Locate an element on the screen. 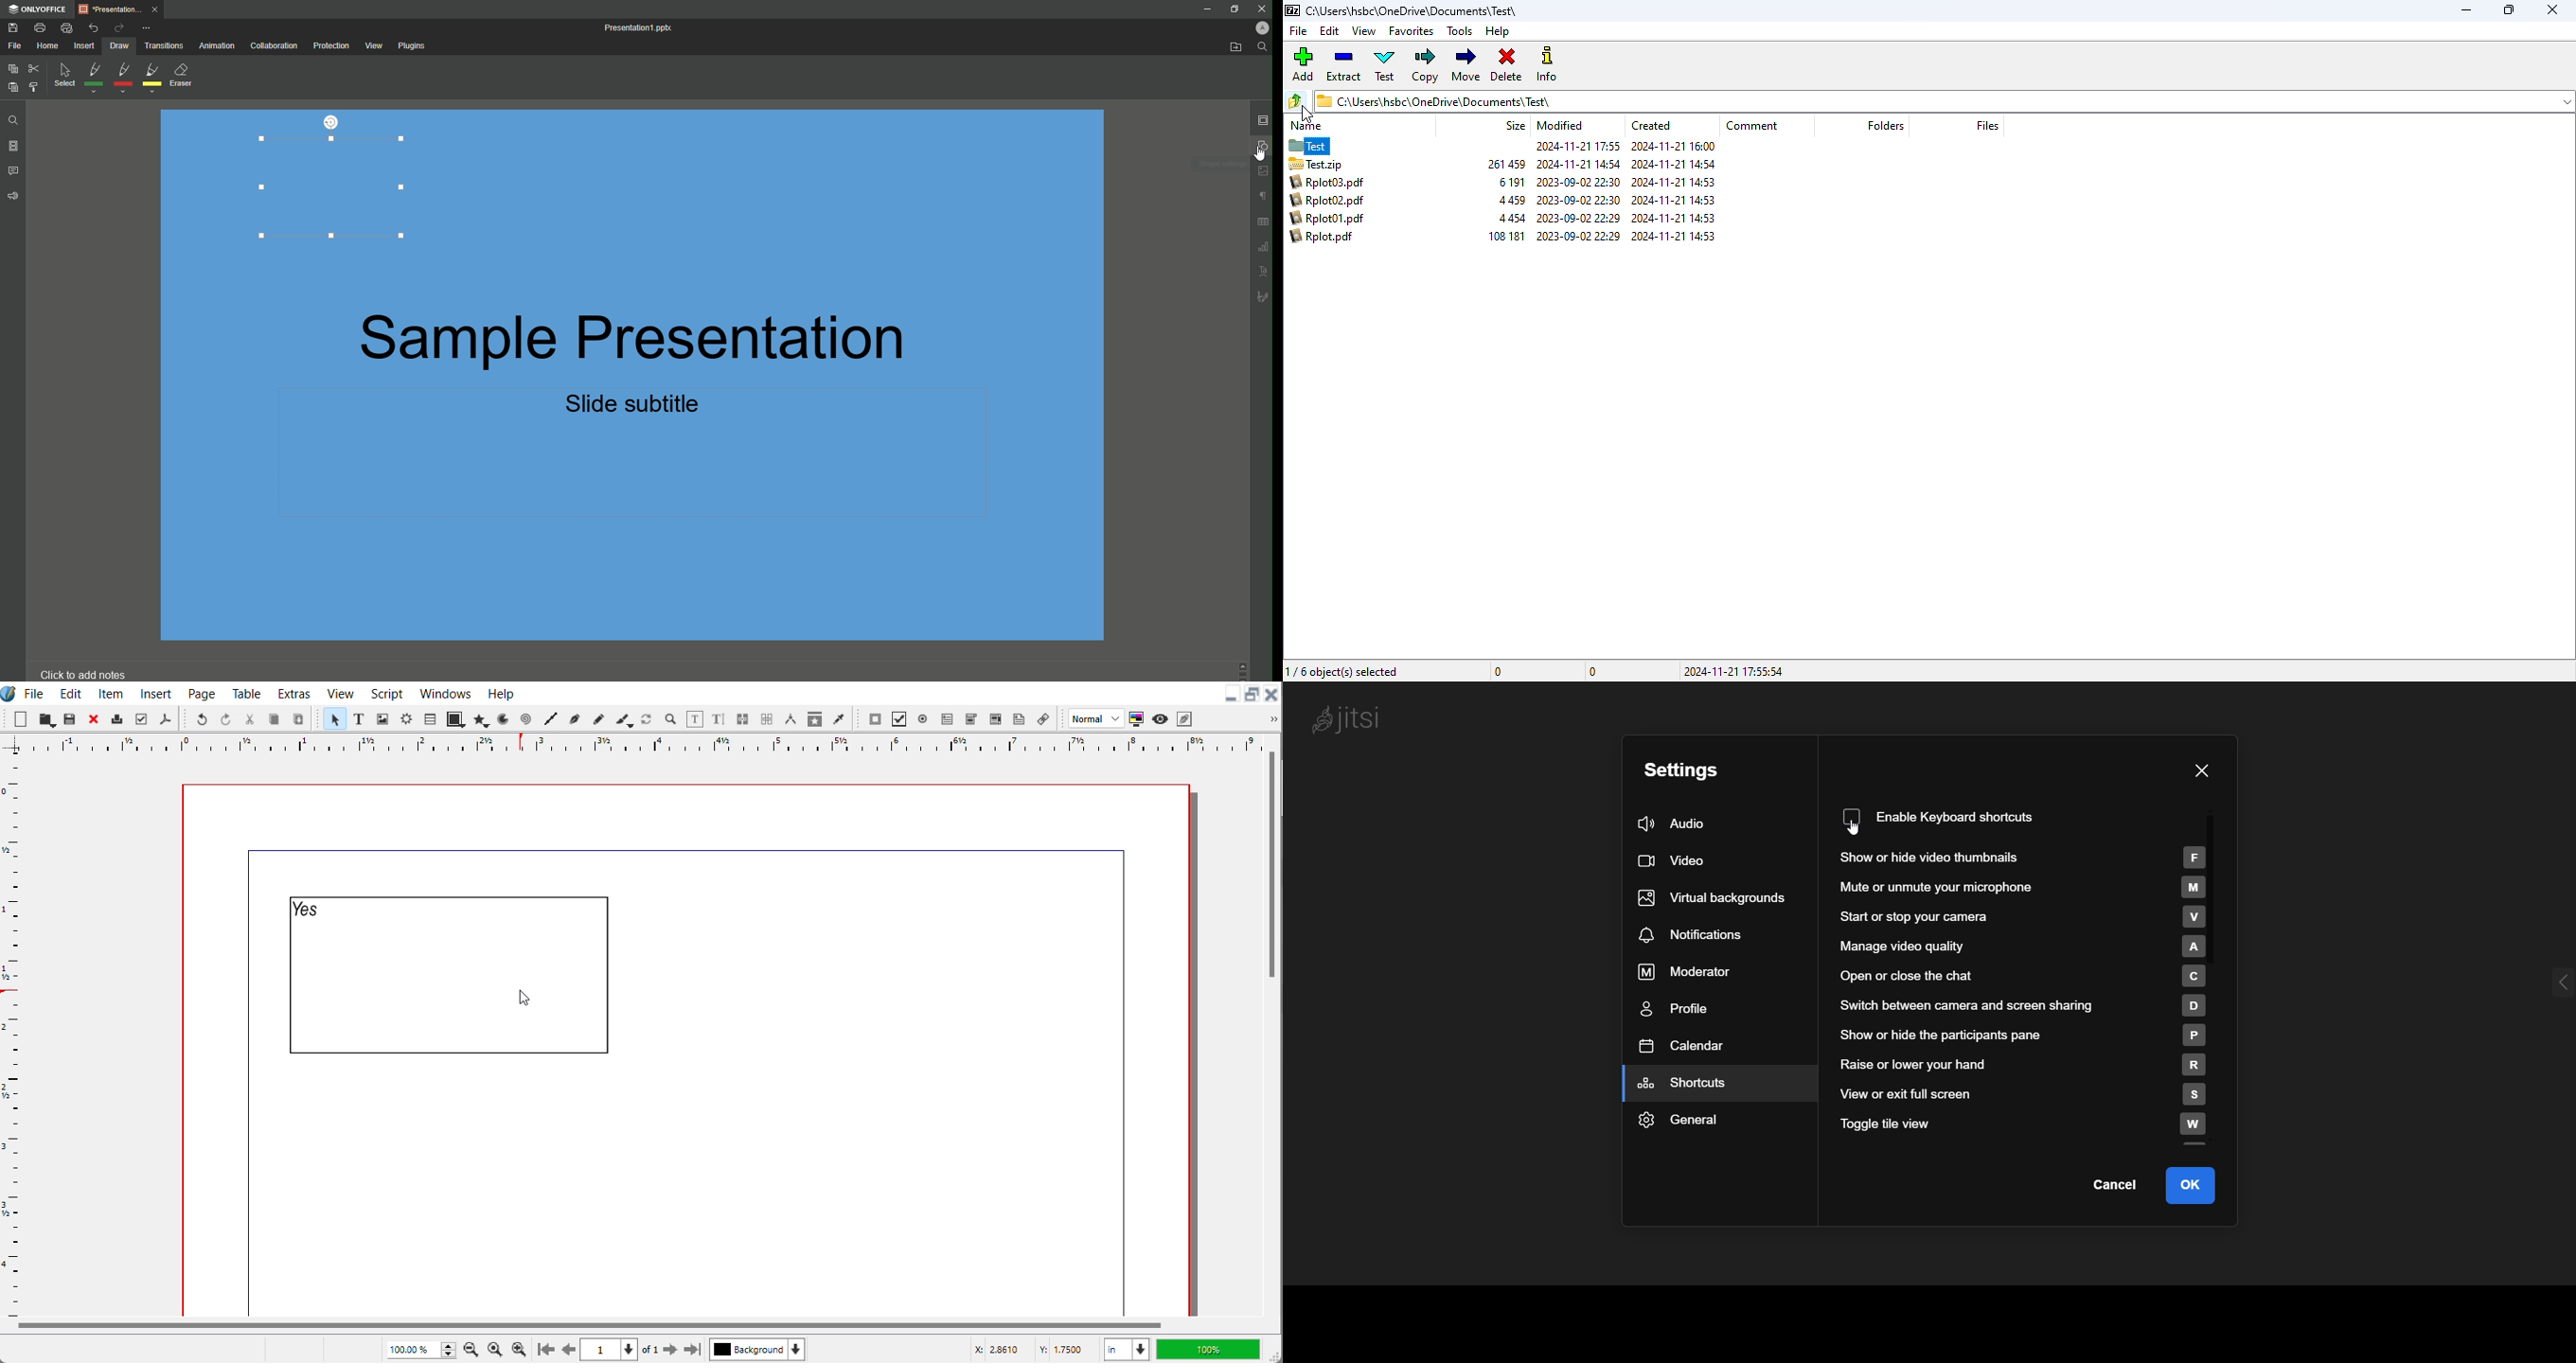 The image size is (2576, 1372). PDF Check Button is located at coordinates (899, 719).